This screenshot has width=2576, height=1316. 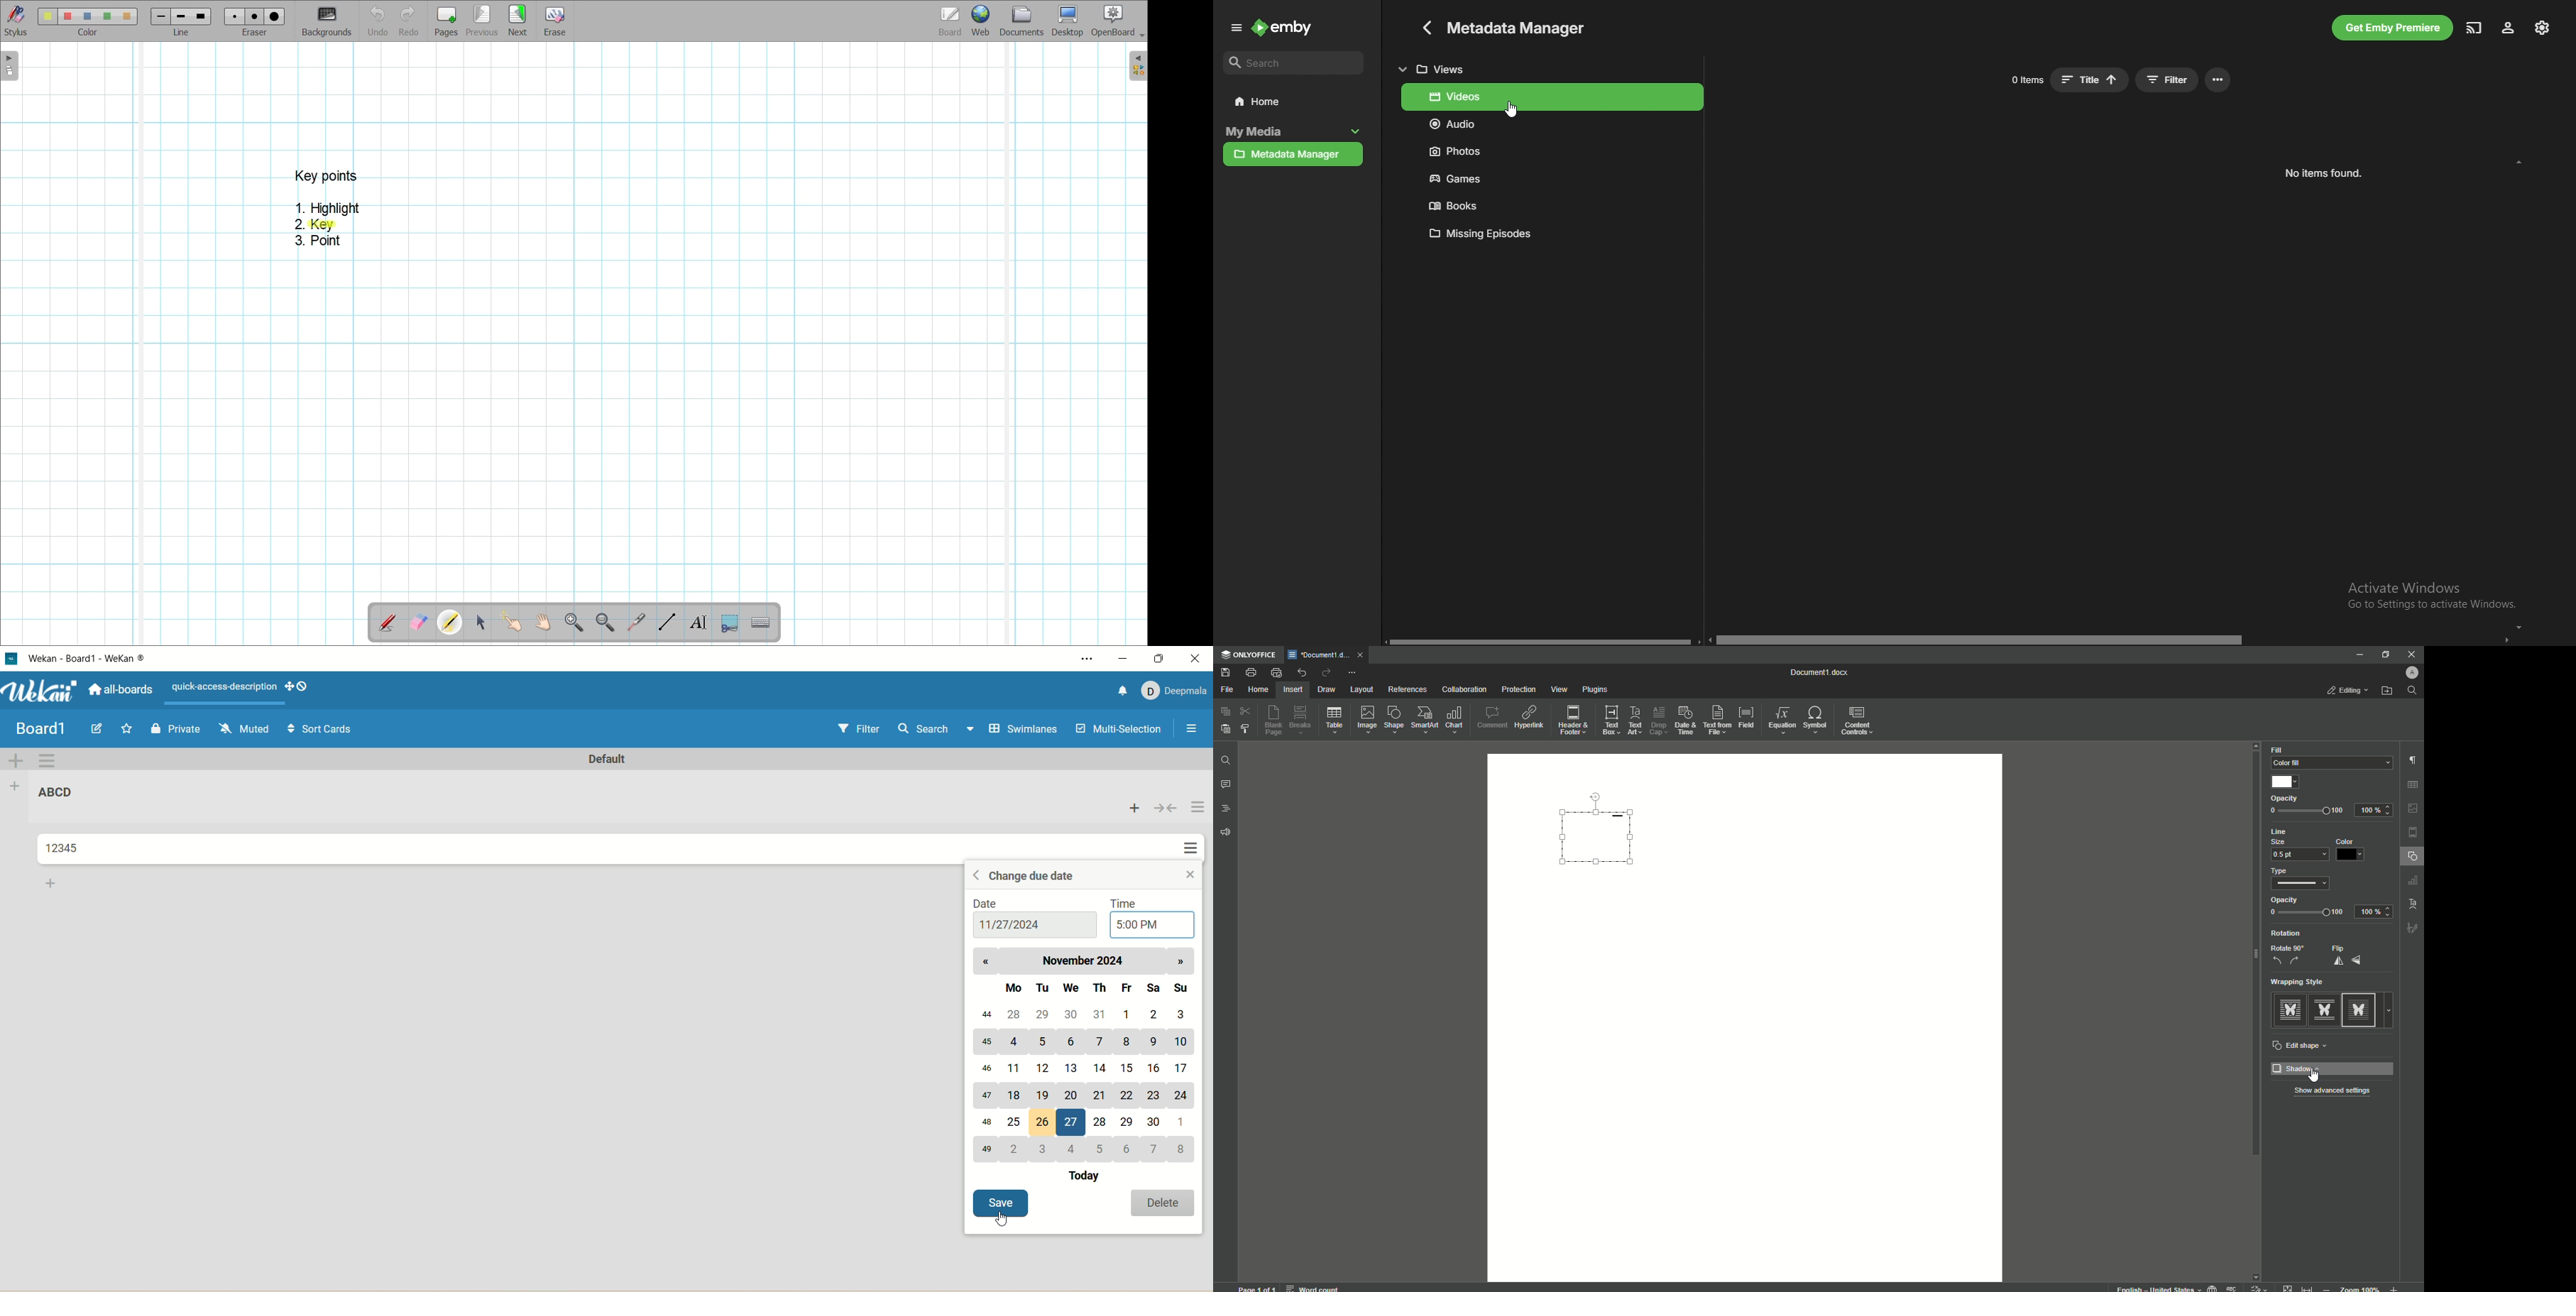 I want to click on Rectangle, so click(x=1604, y=838).